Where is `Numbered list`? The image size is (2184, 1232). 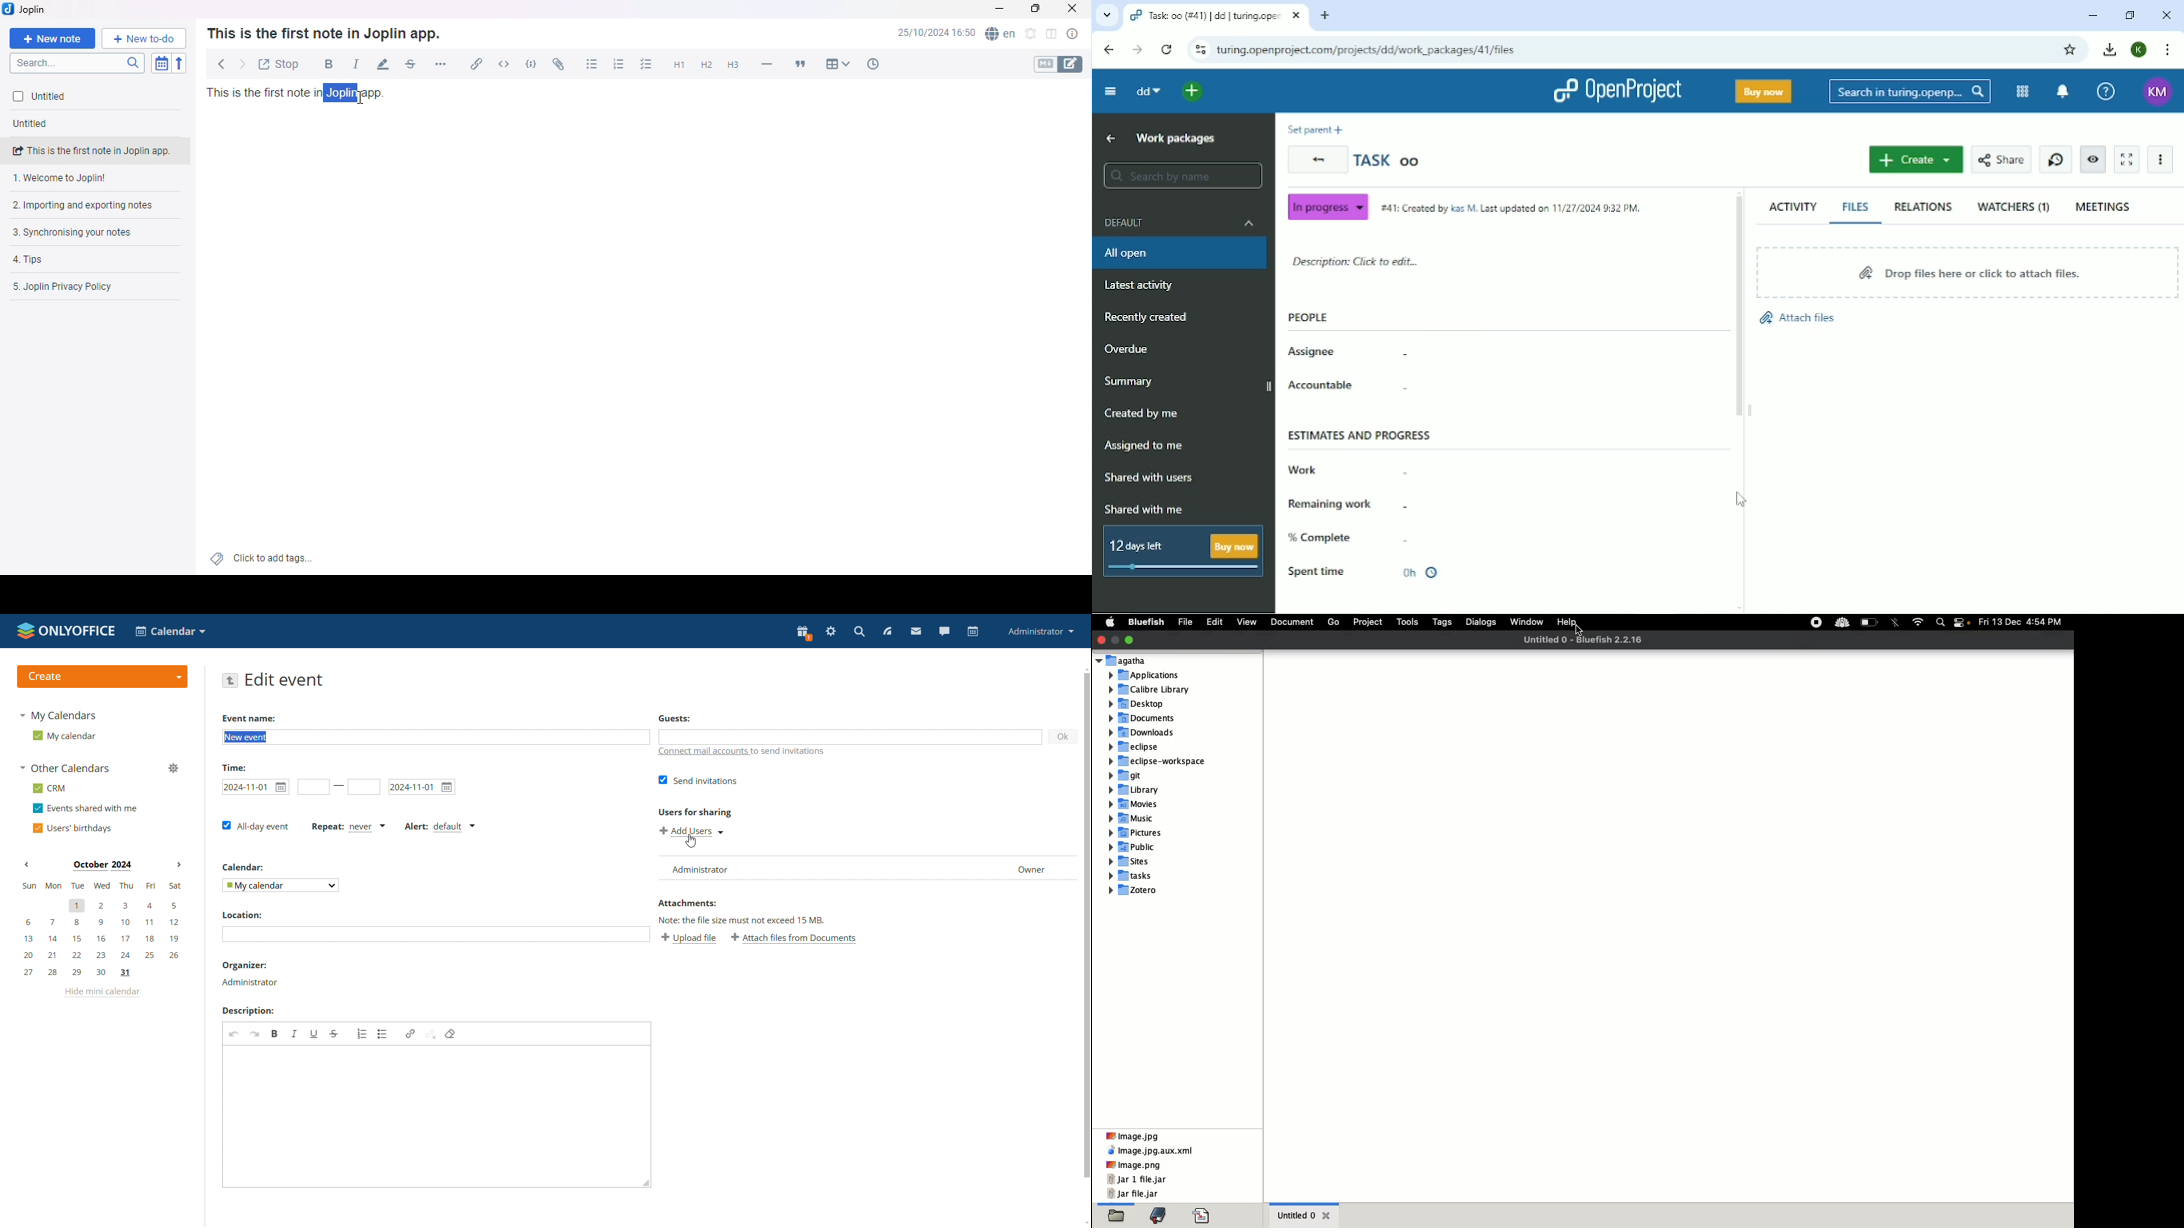 Numbered list is located at coordinates (616, 64).